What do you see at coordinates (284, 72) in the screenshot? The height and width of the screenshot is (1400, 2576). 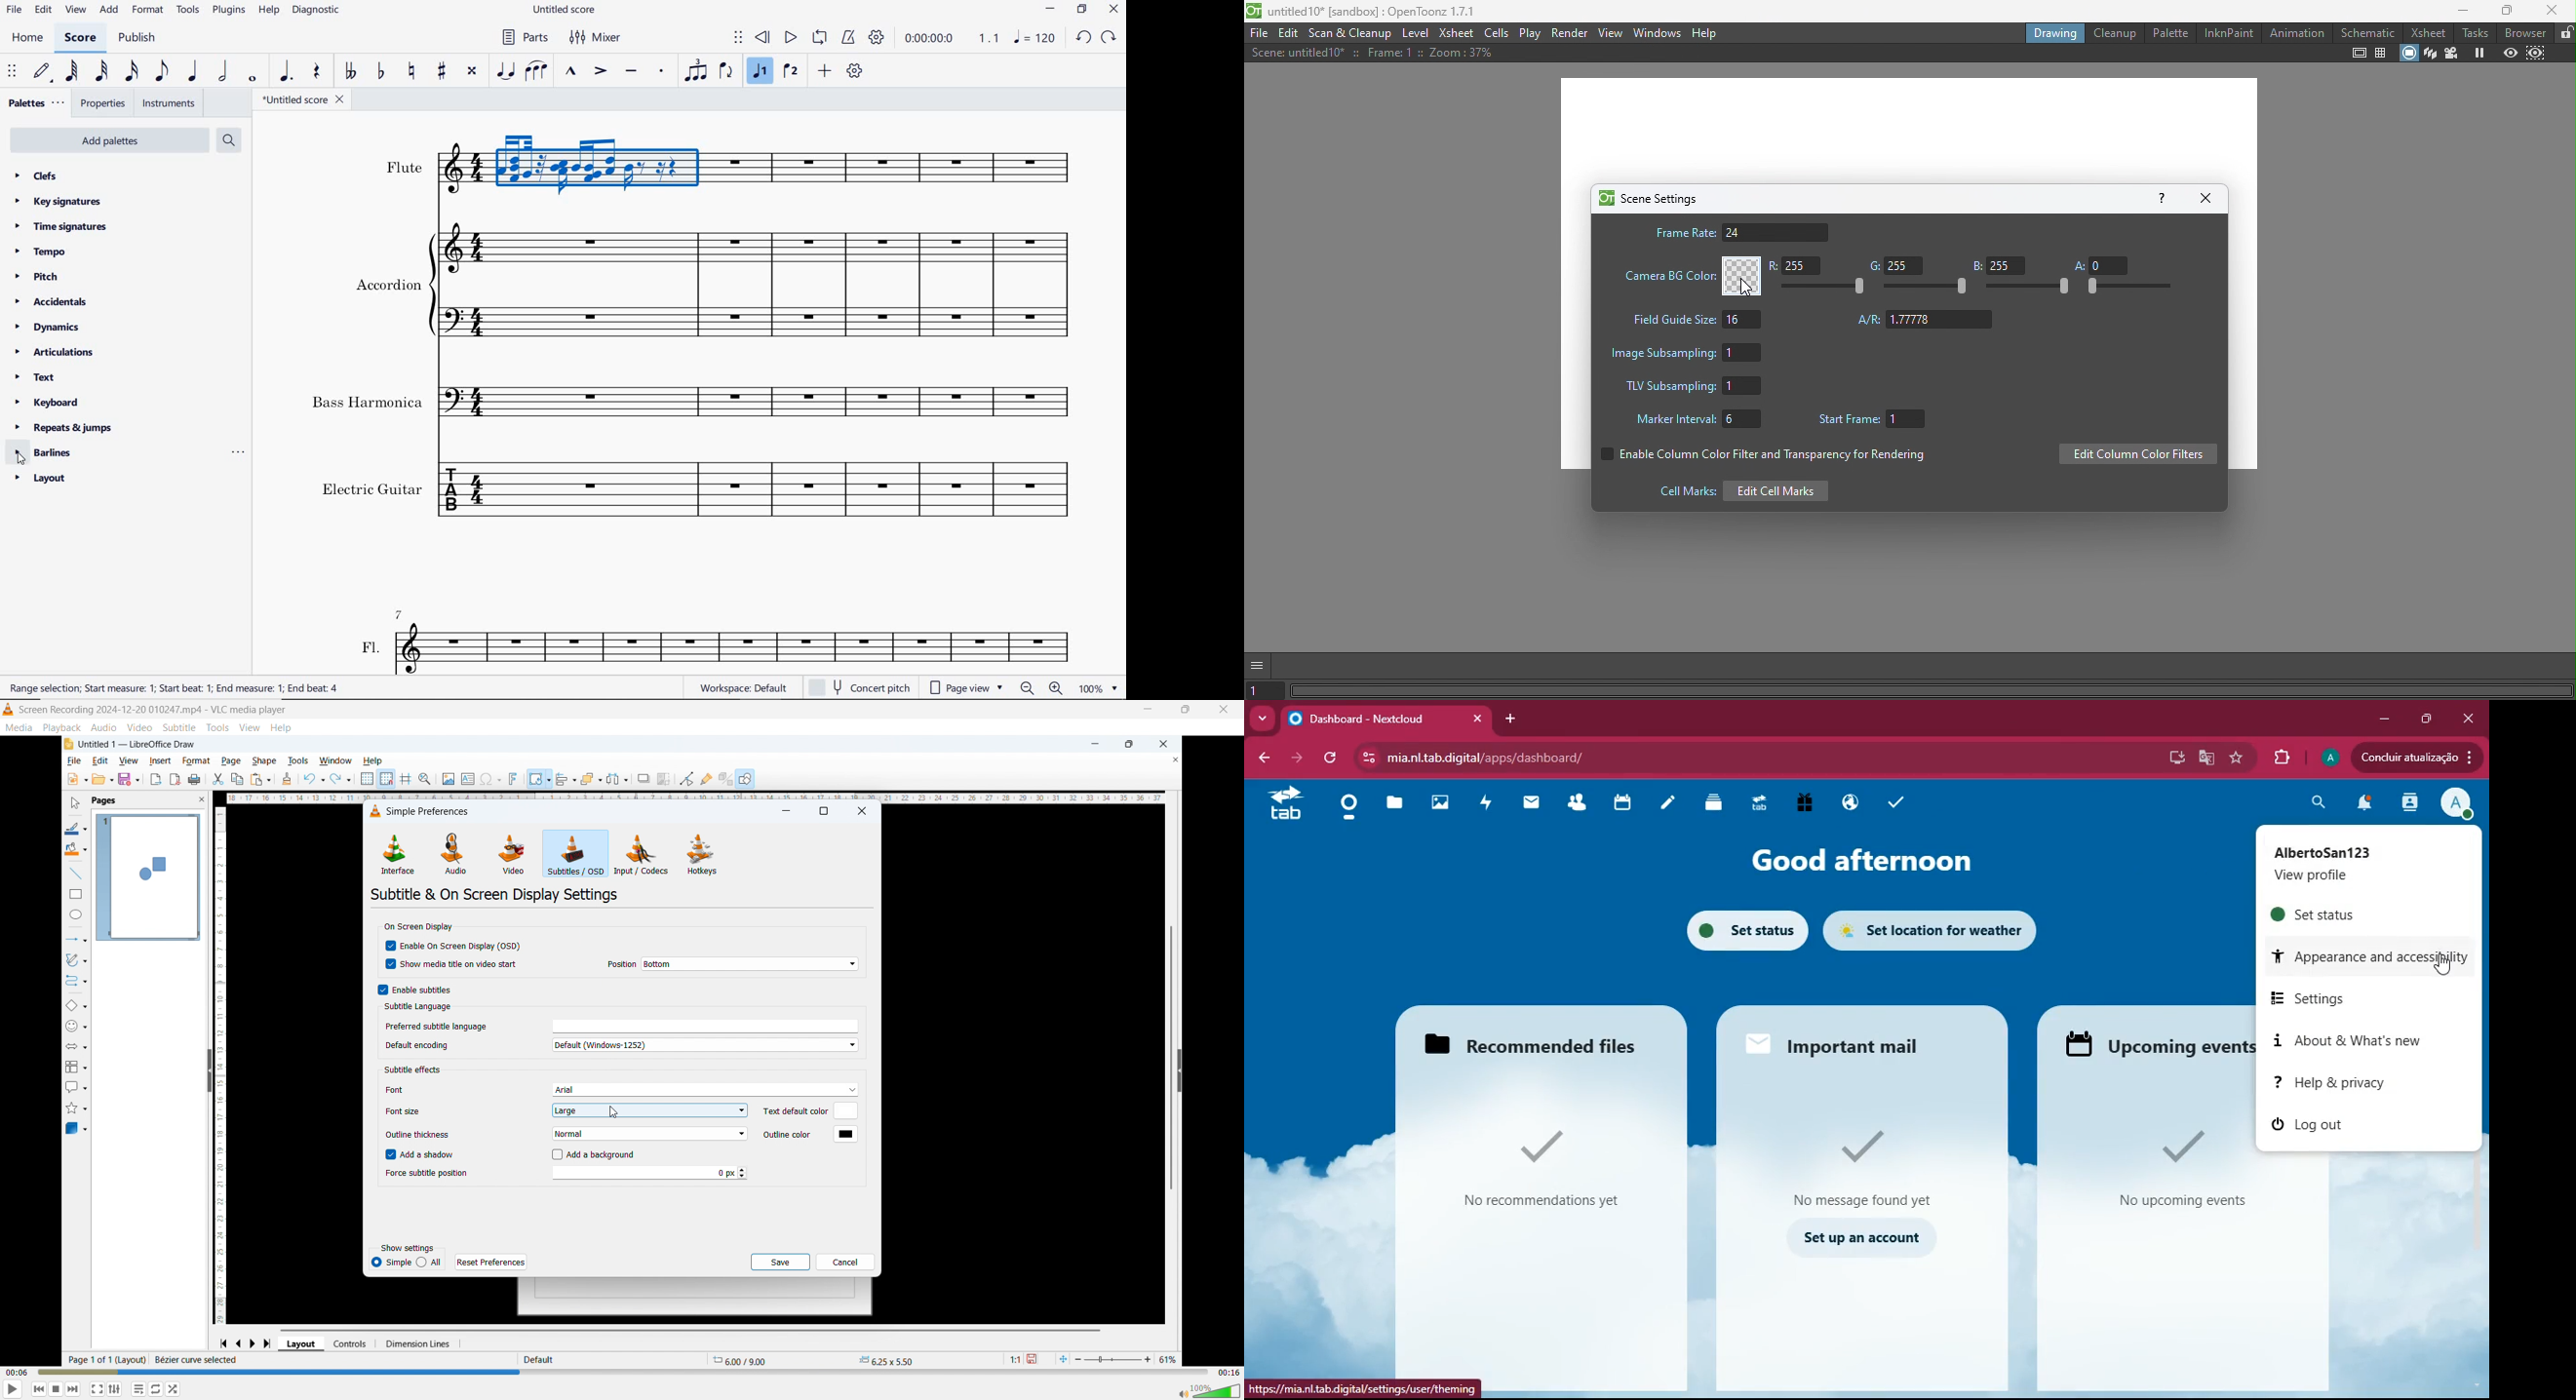 I see `augmentation dot` at bounding box center [284, 72].